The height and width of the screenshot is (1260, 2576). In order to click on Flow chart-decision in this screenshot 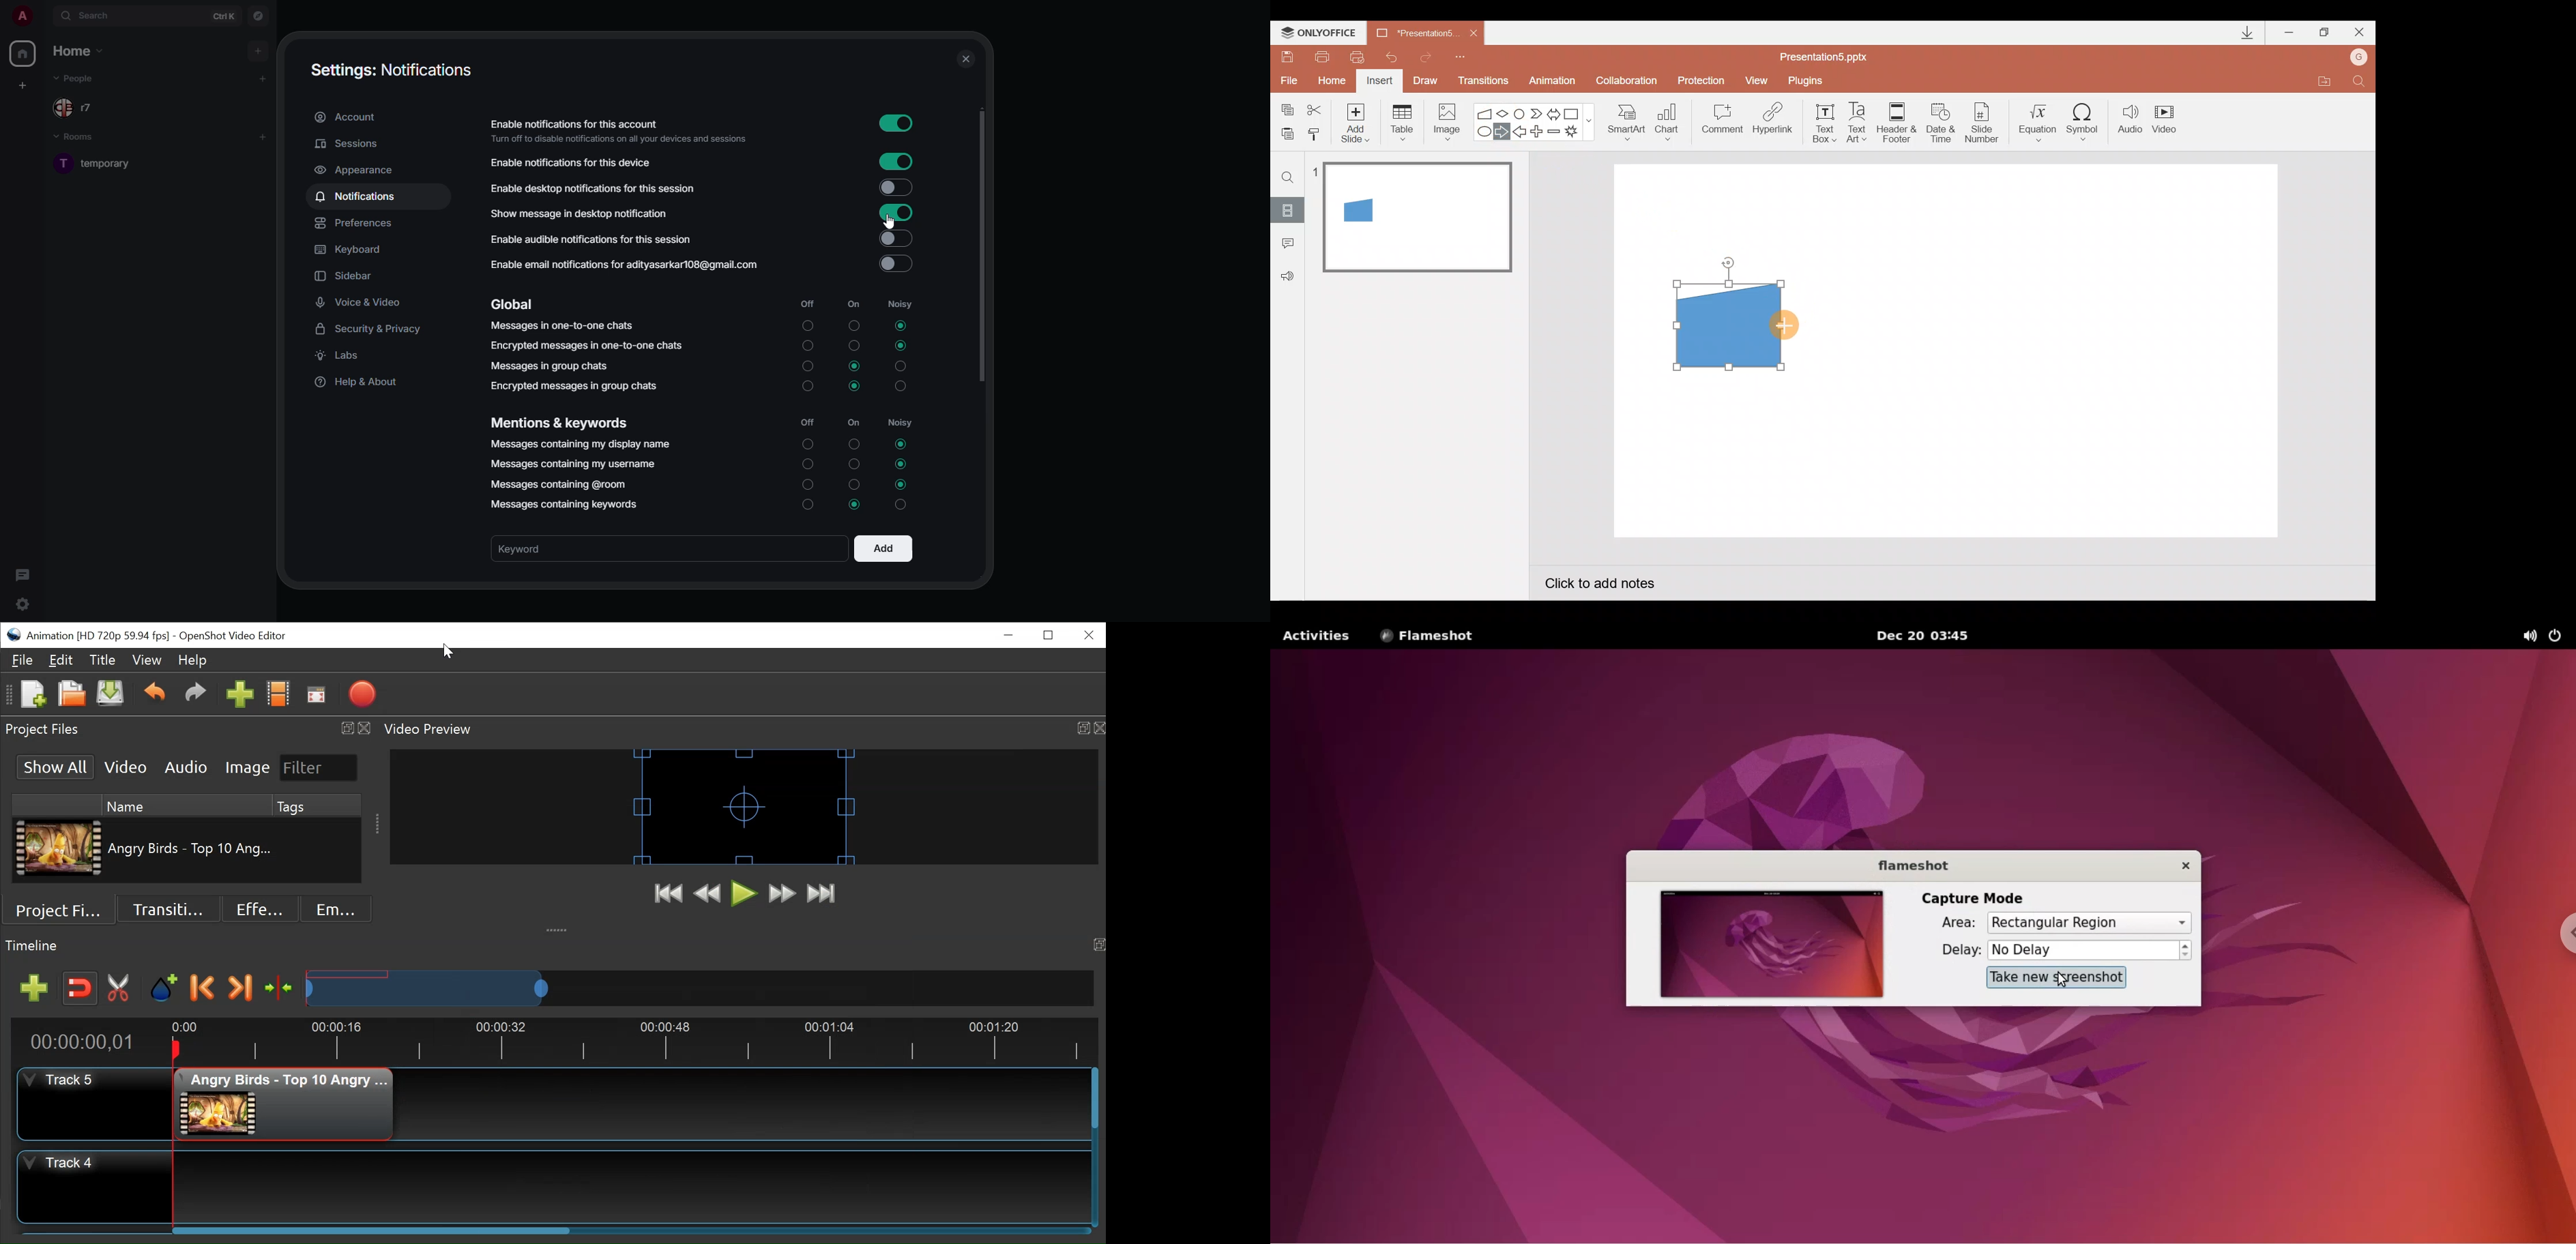, I will do `click(1504, 113)`.